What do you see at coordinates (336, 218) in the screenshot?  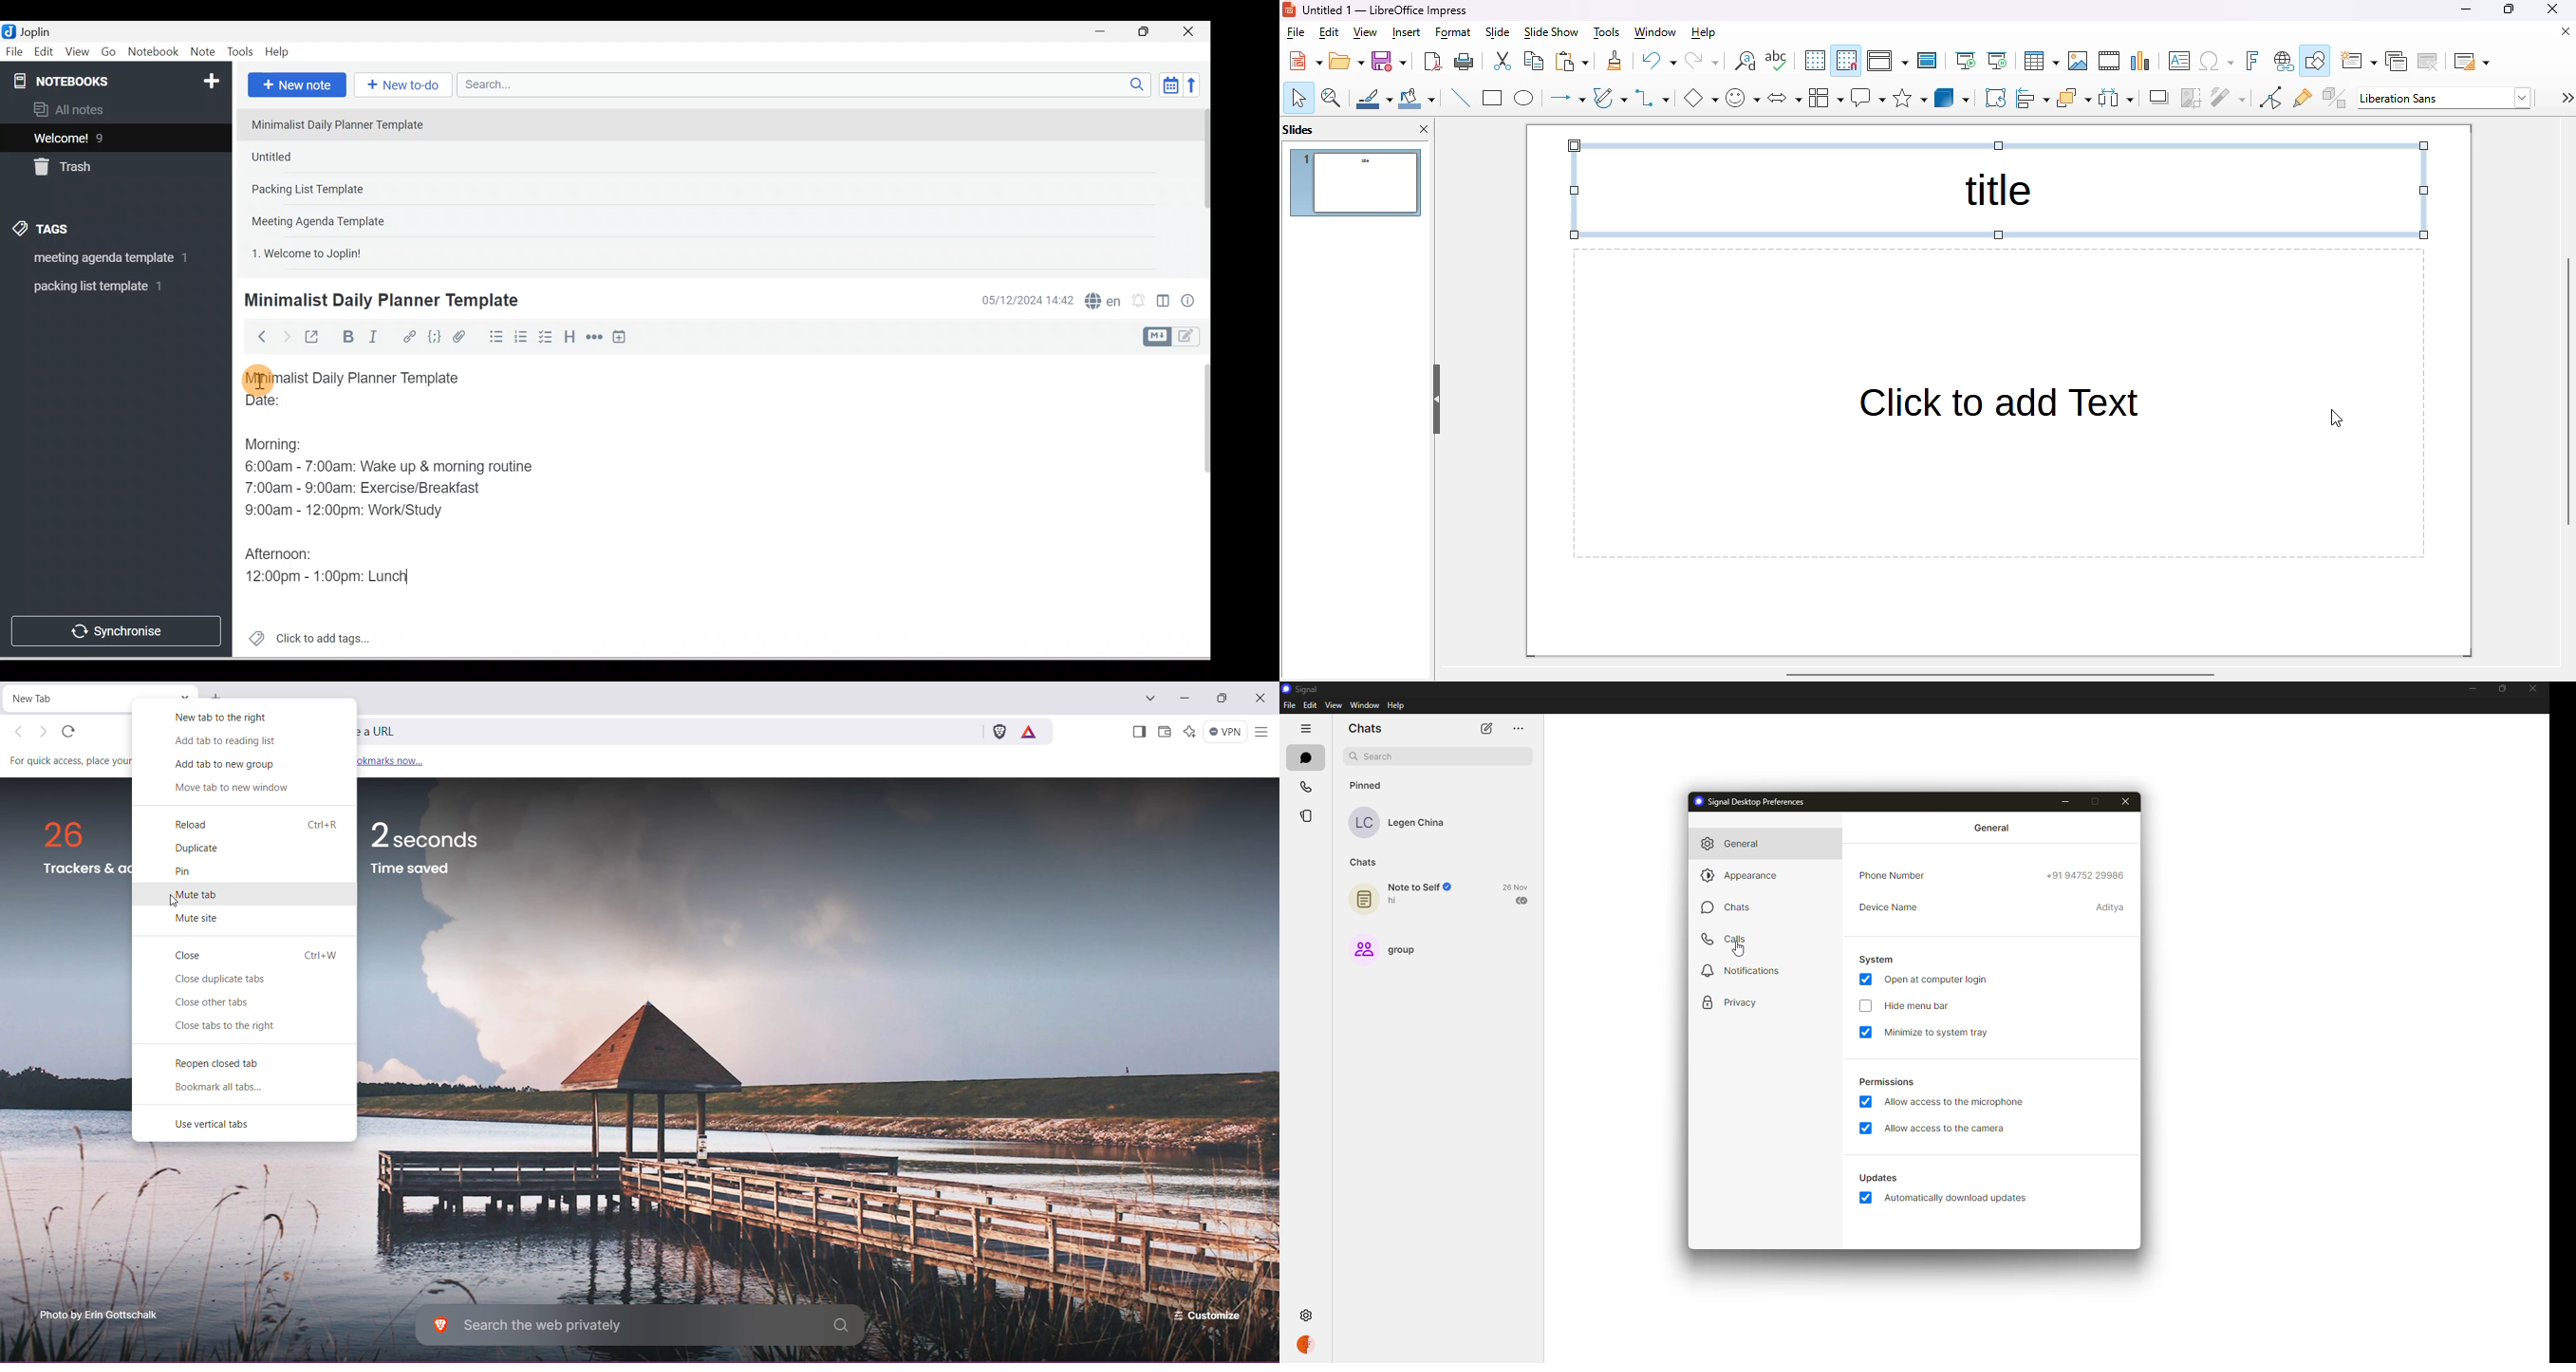 I see `Note 4` at bounding box center [336, 218].